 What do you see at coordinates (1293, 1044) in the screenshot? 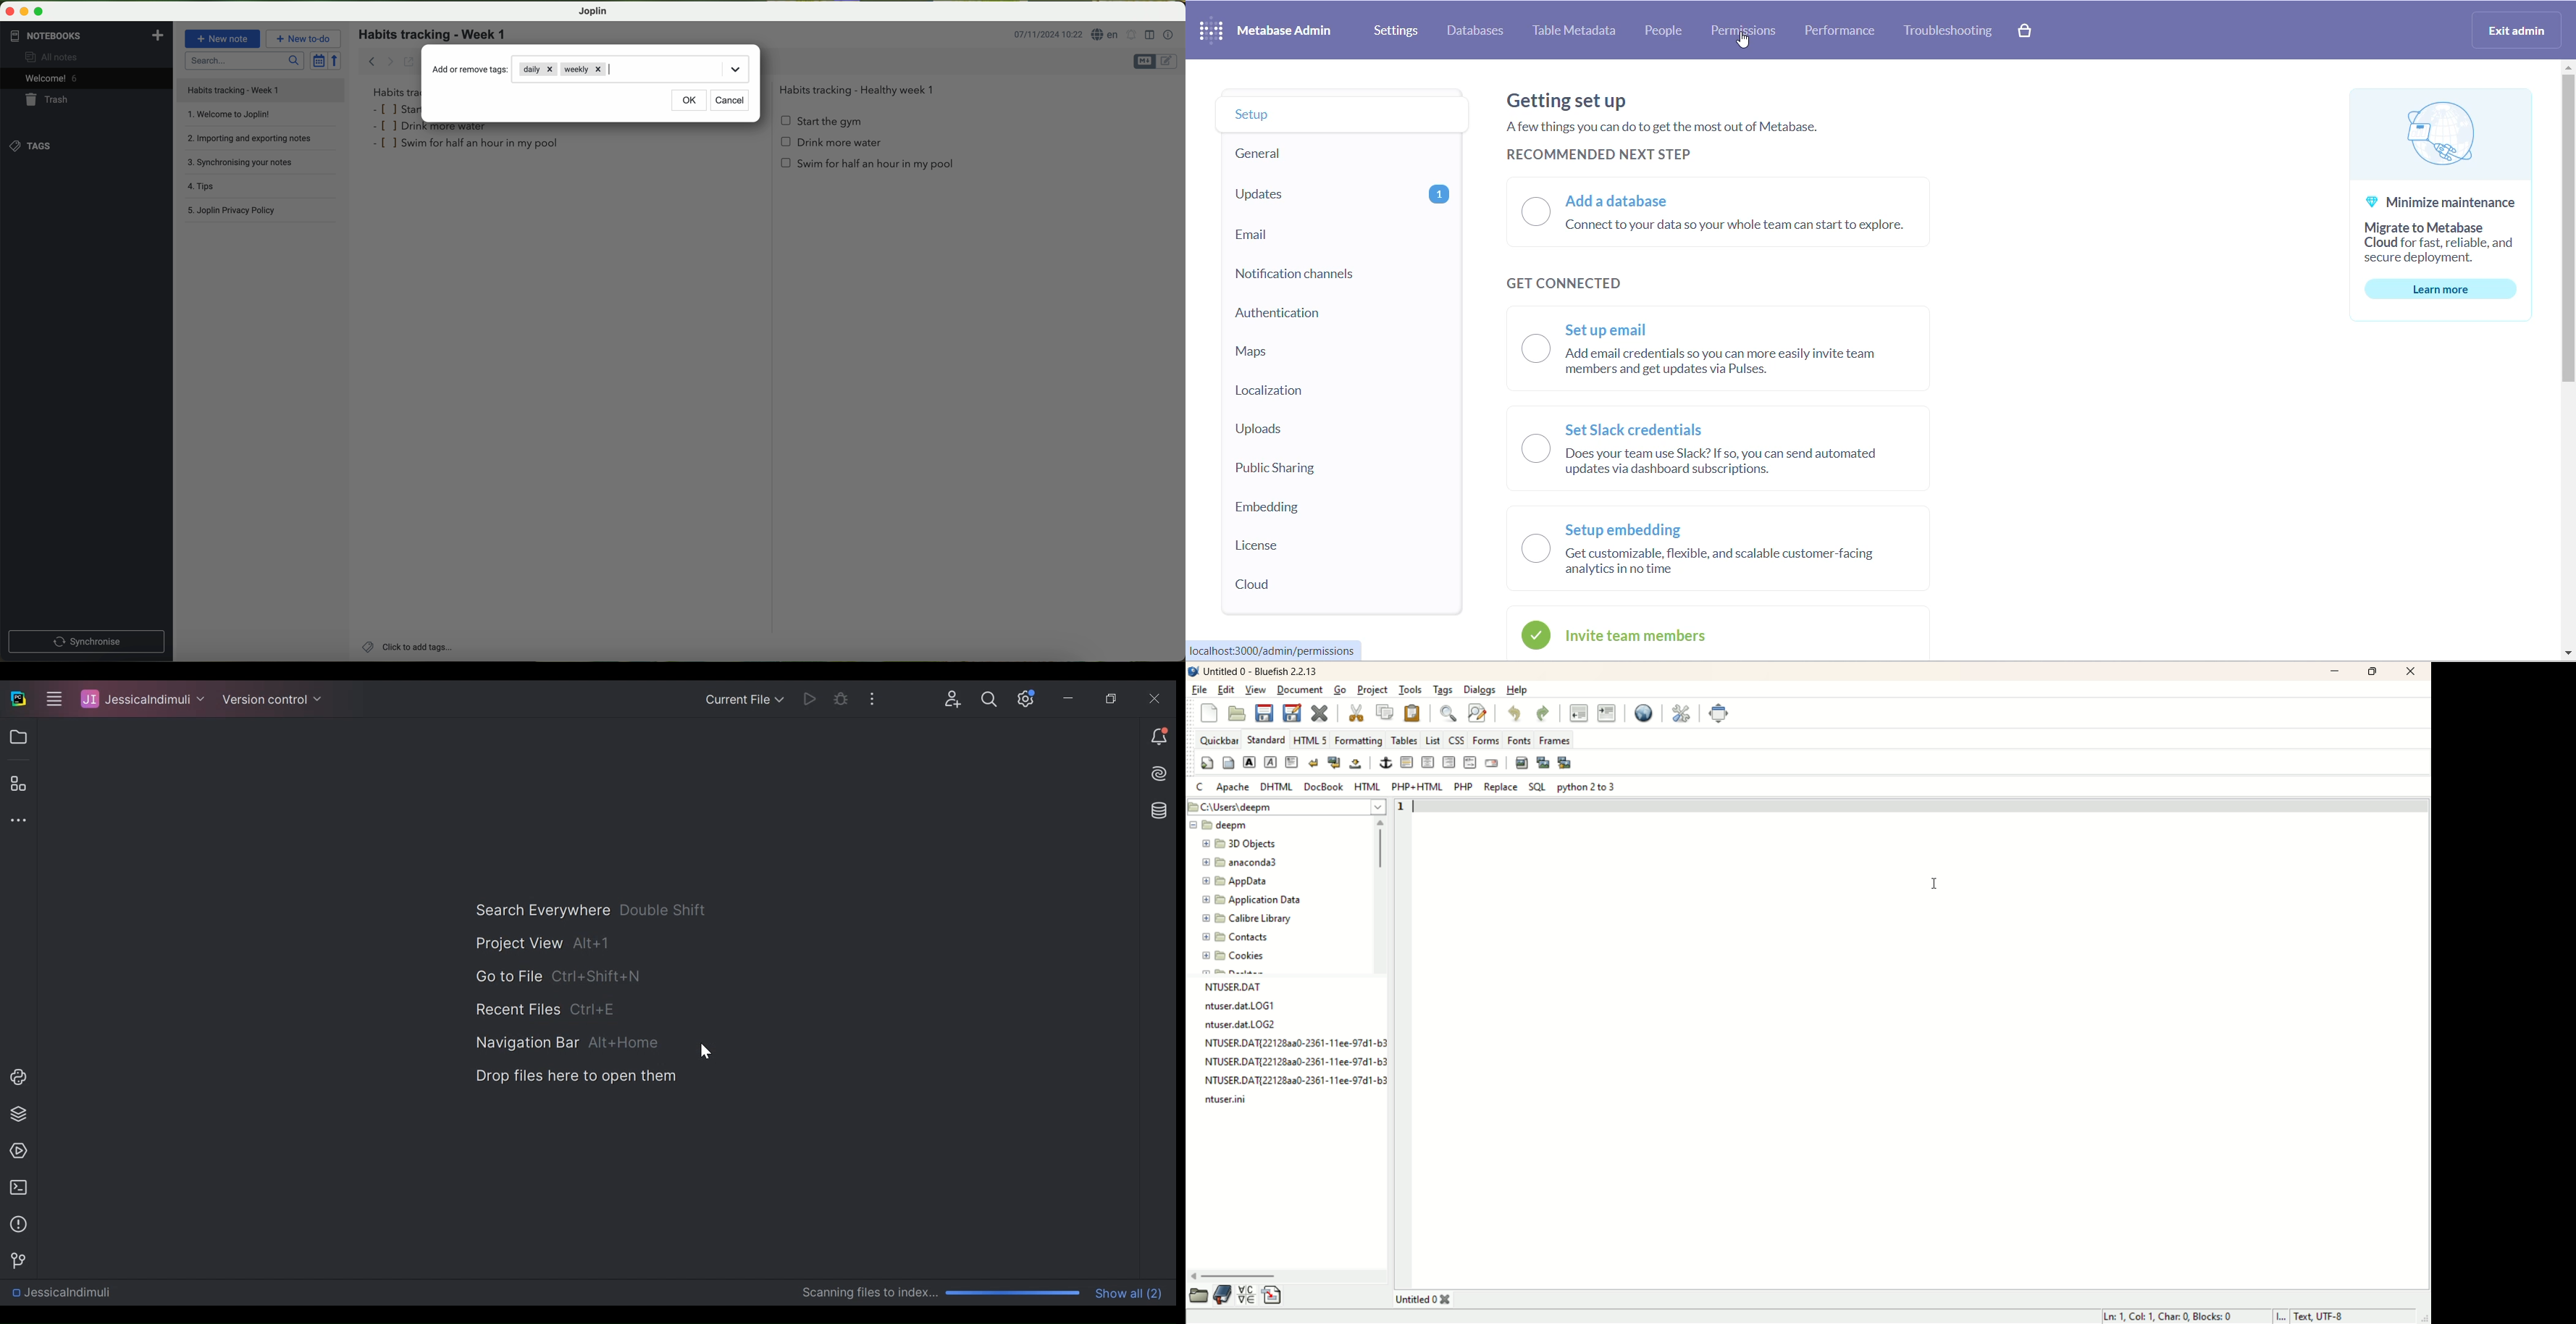
I see `file name` at bounding box center [1293, 1044].